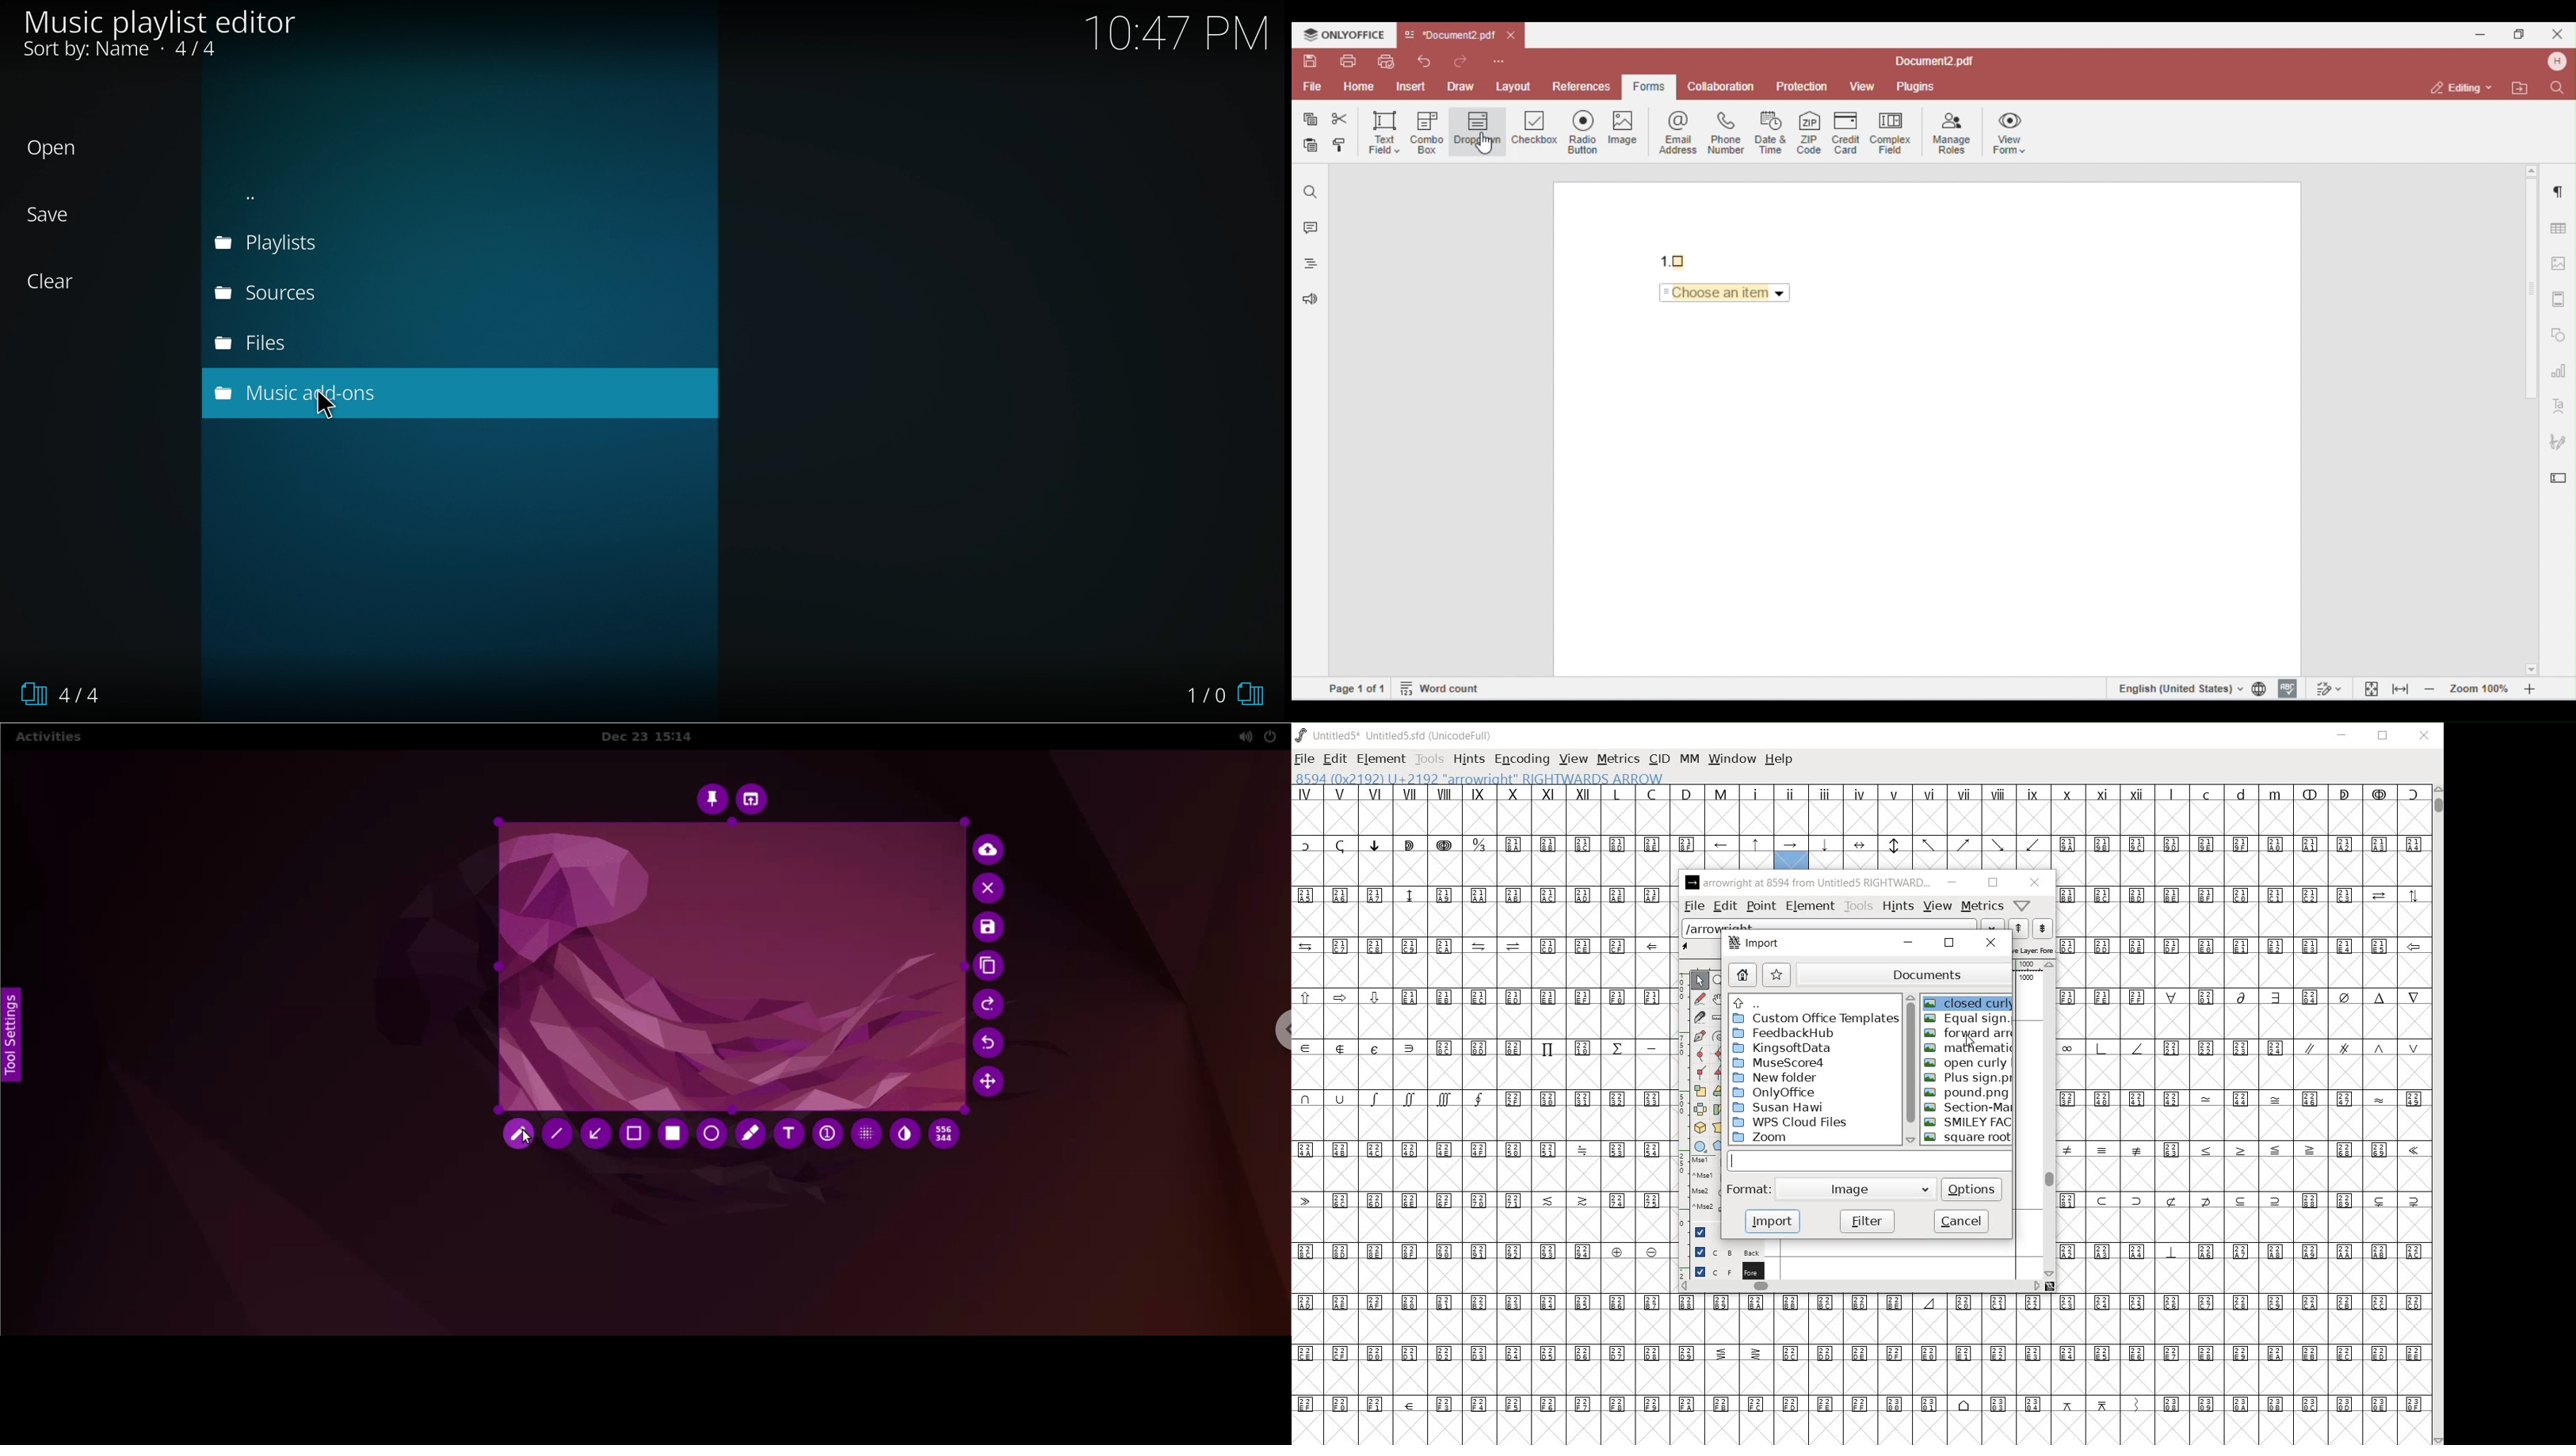 The height and width of the screenshot is (1456, 2576). Describe the element at coordinates (290, 196) in the screenshot. I see `back` at that location.